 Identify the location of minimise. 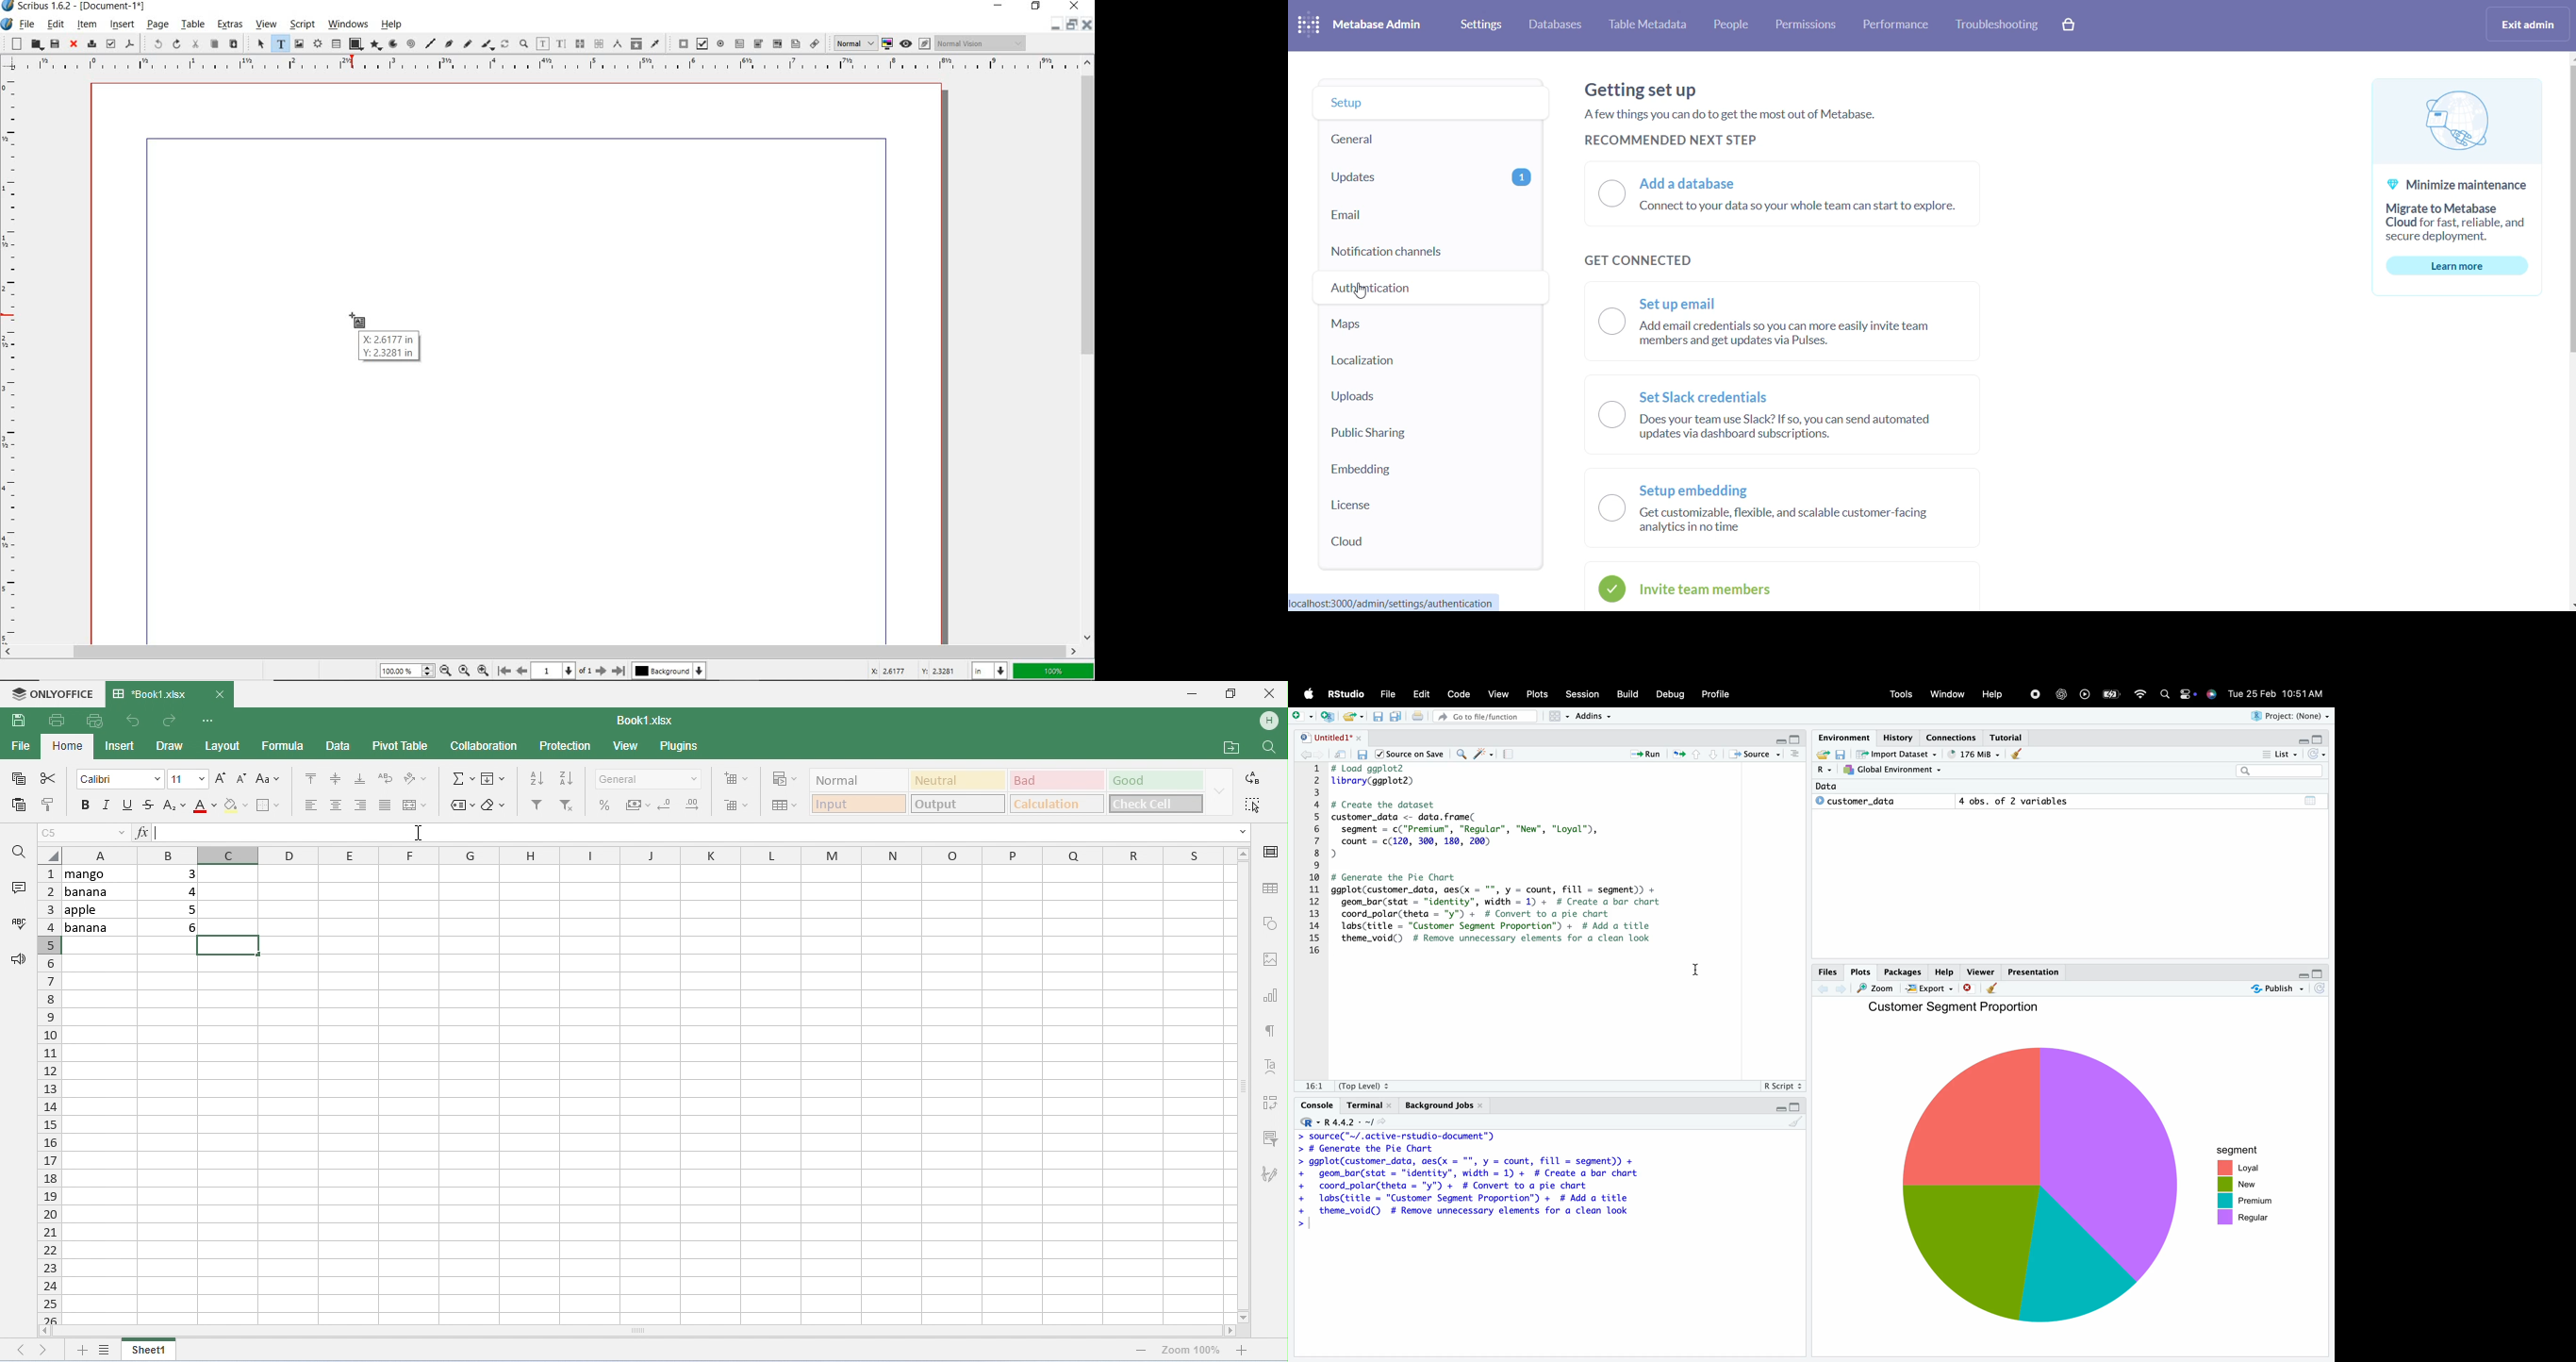
(1778, 1110).